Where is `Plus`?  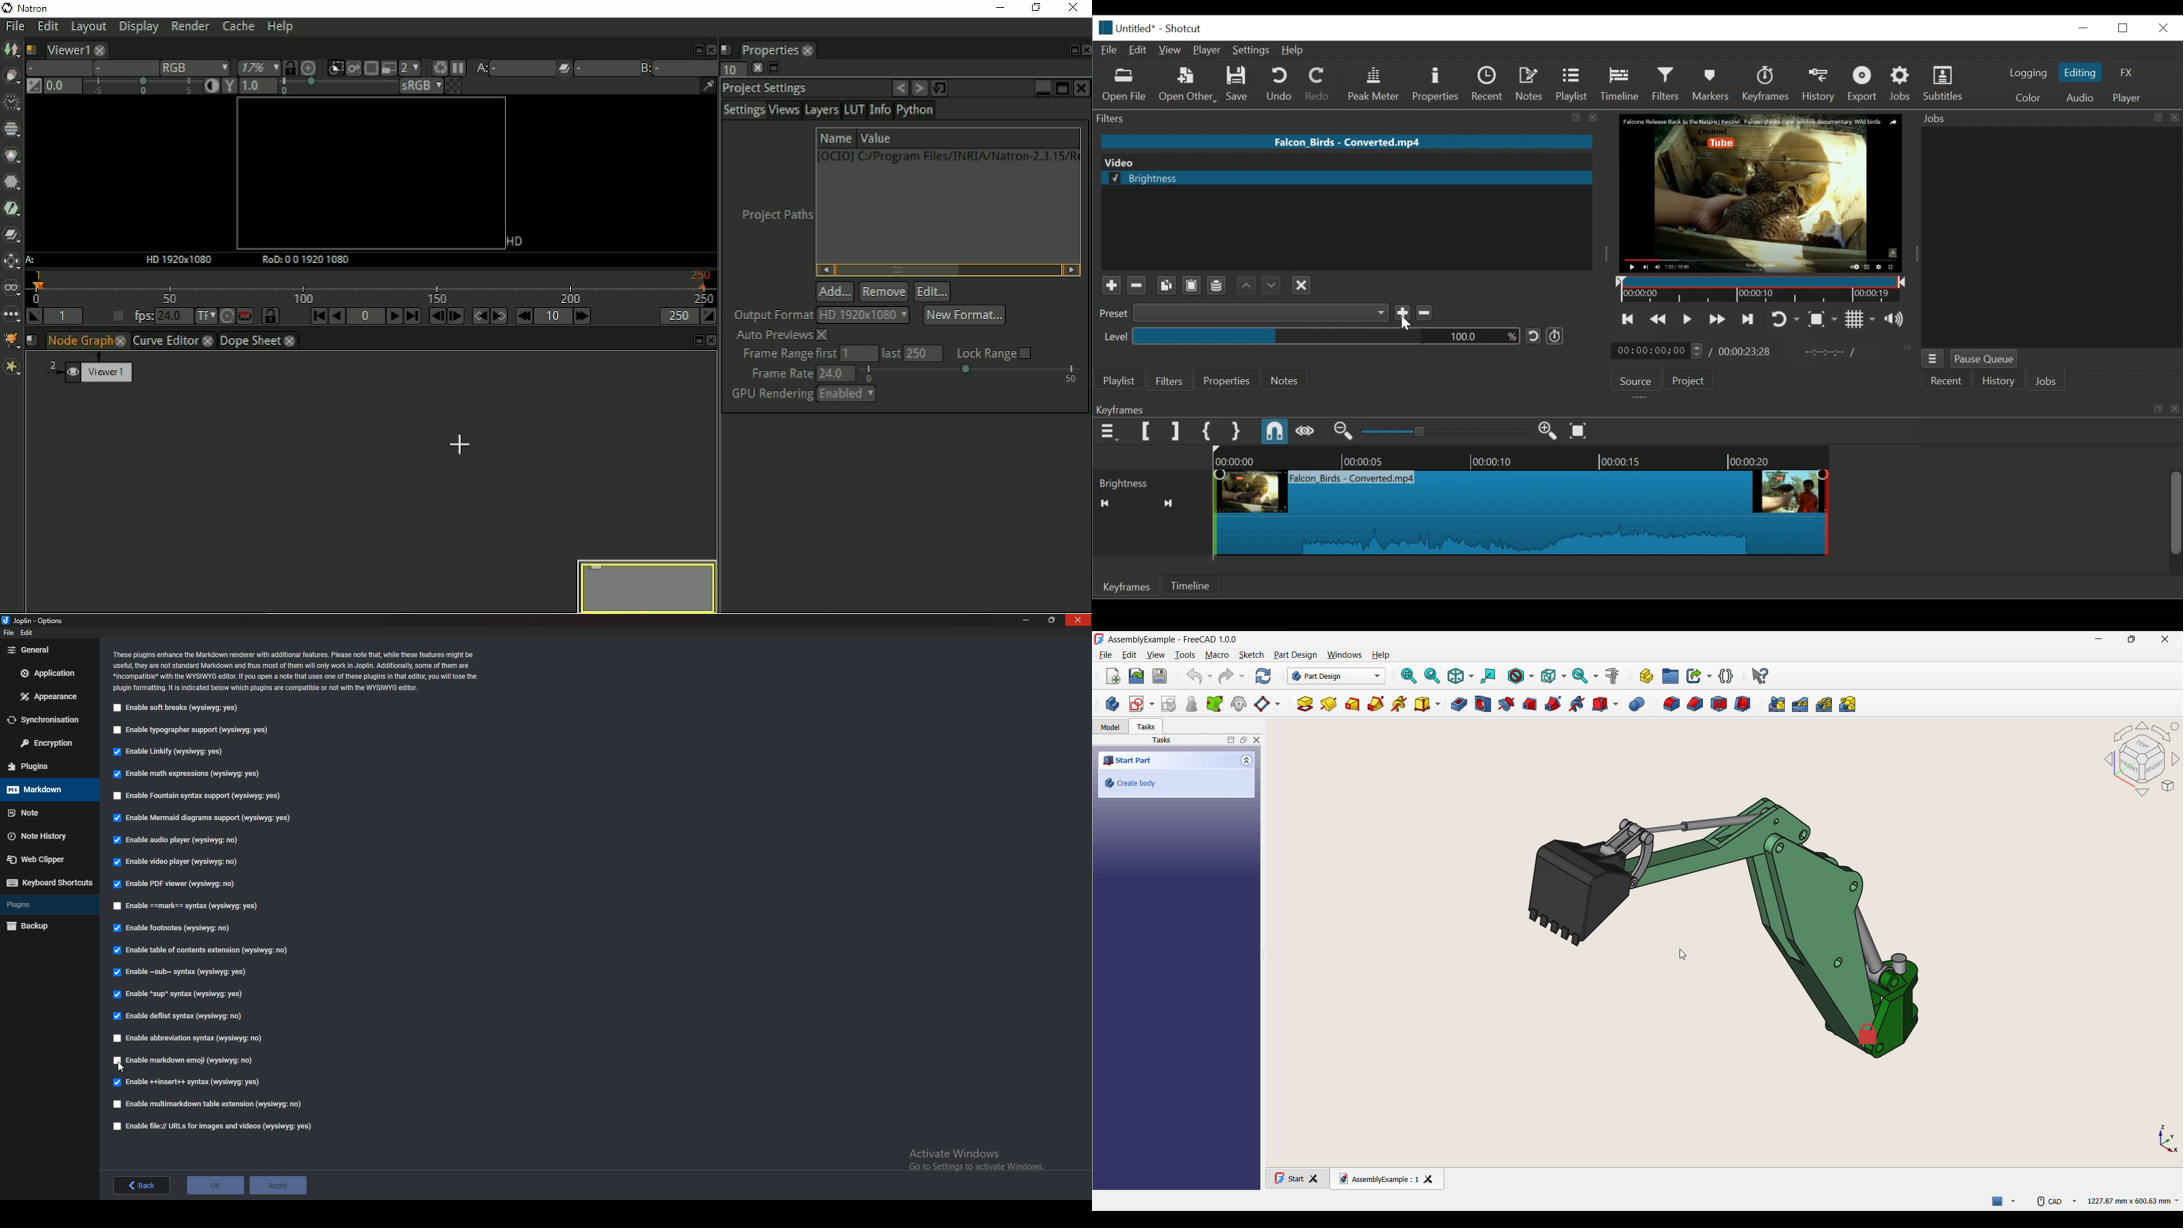 Plus is located at coordinates (1107, 283).